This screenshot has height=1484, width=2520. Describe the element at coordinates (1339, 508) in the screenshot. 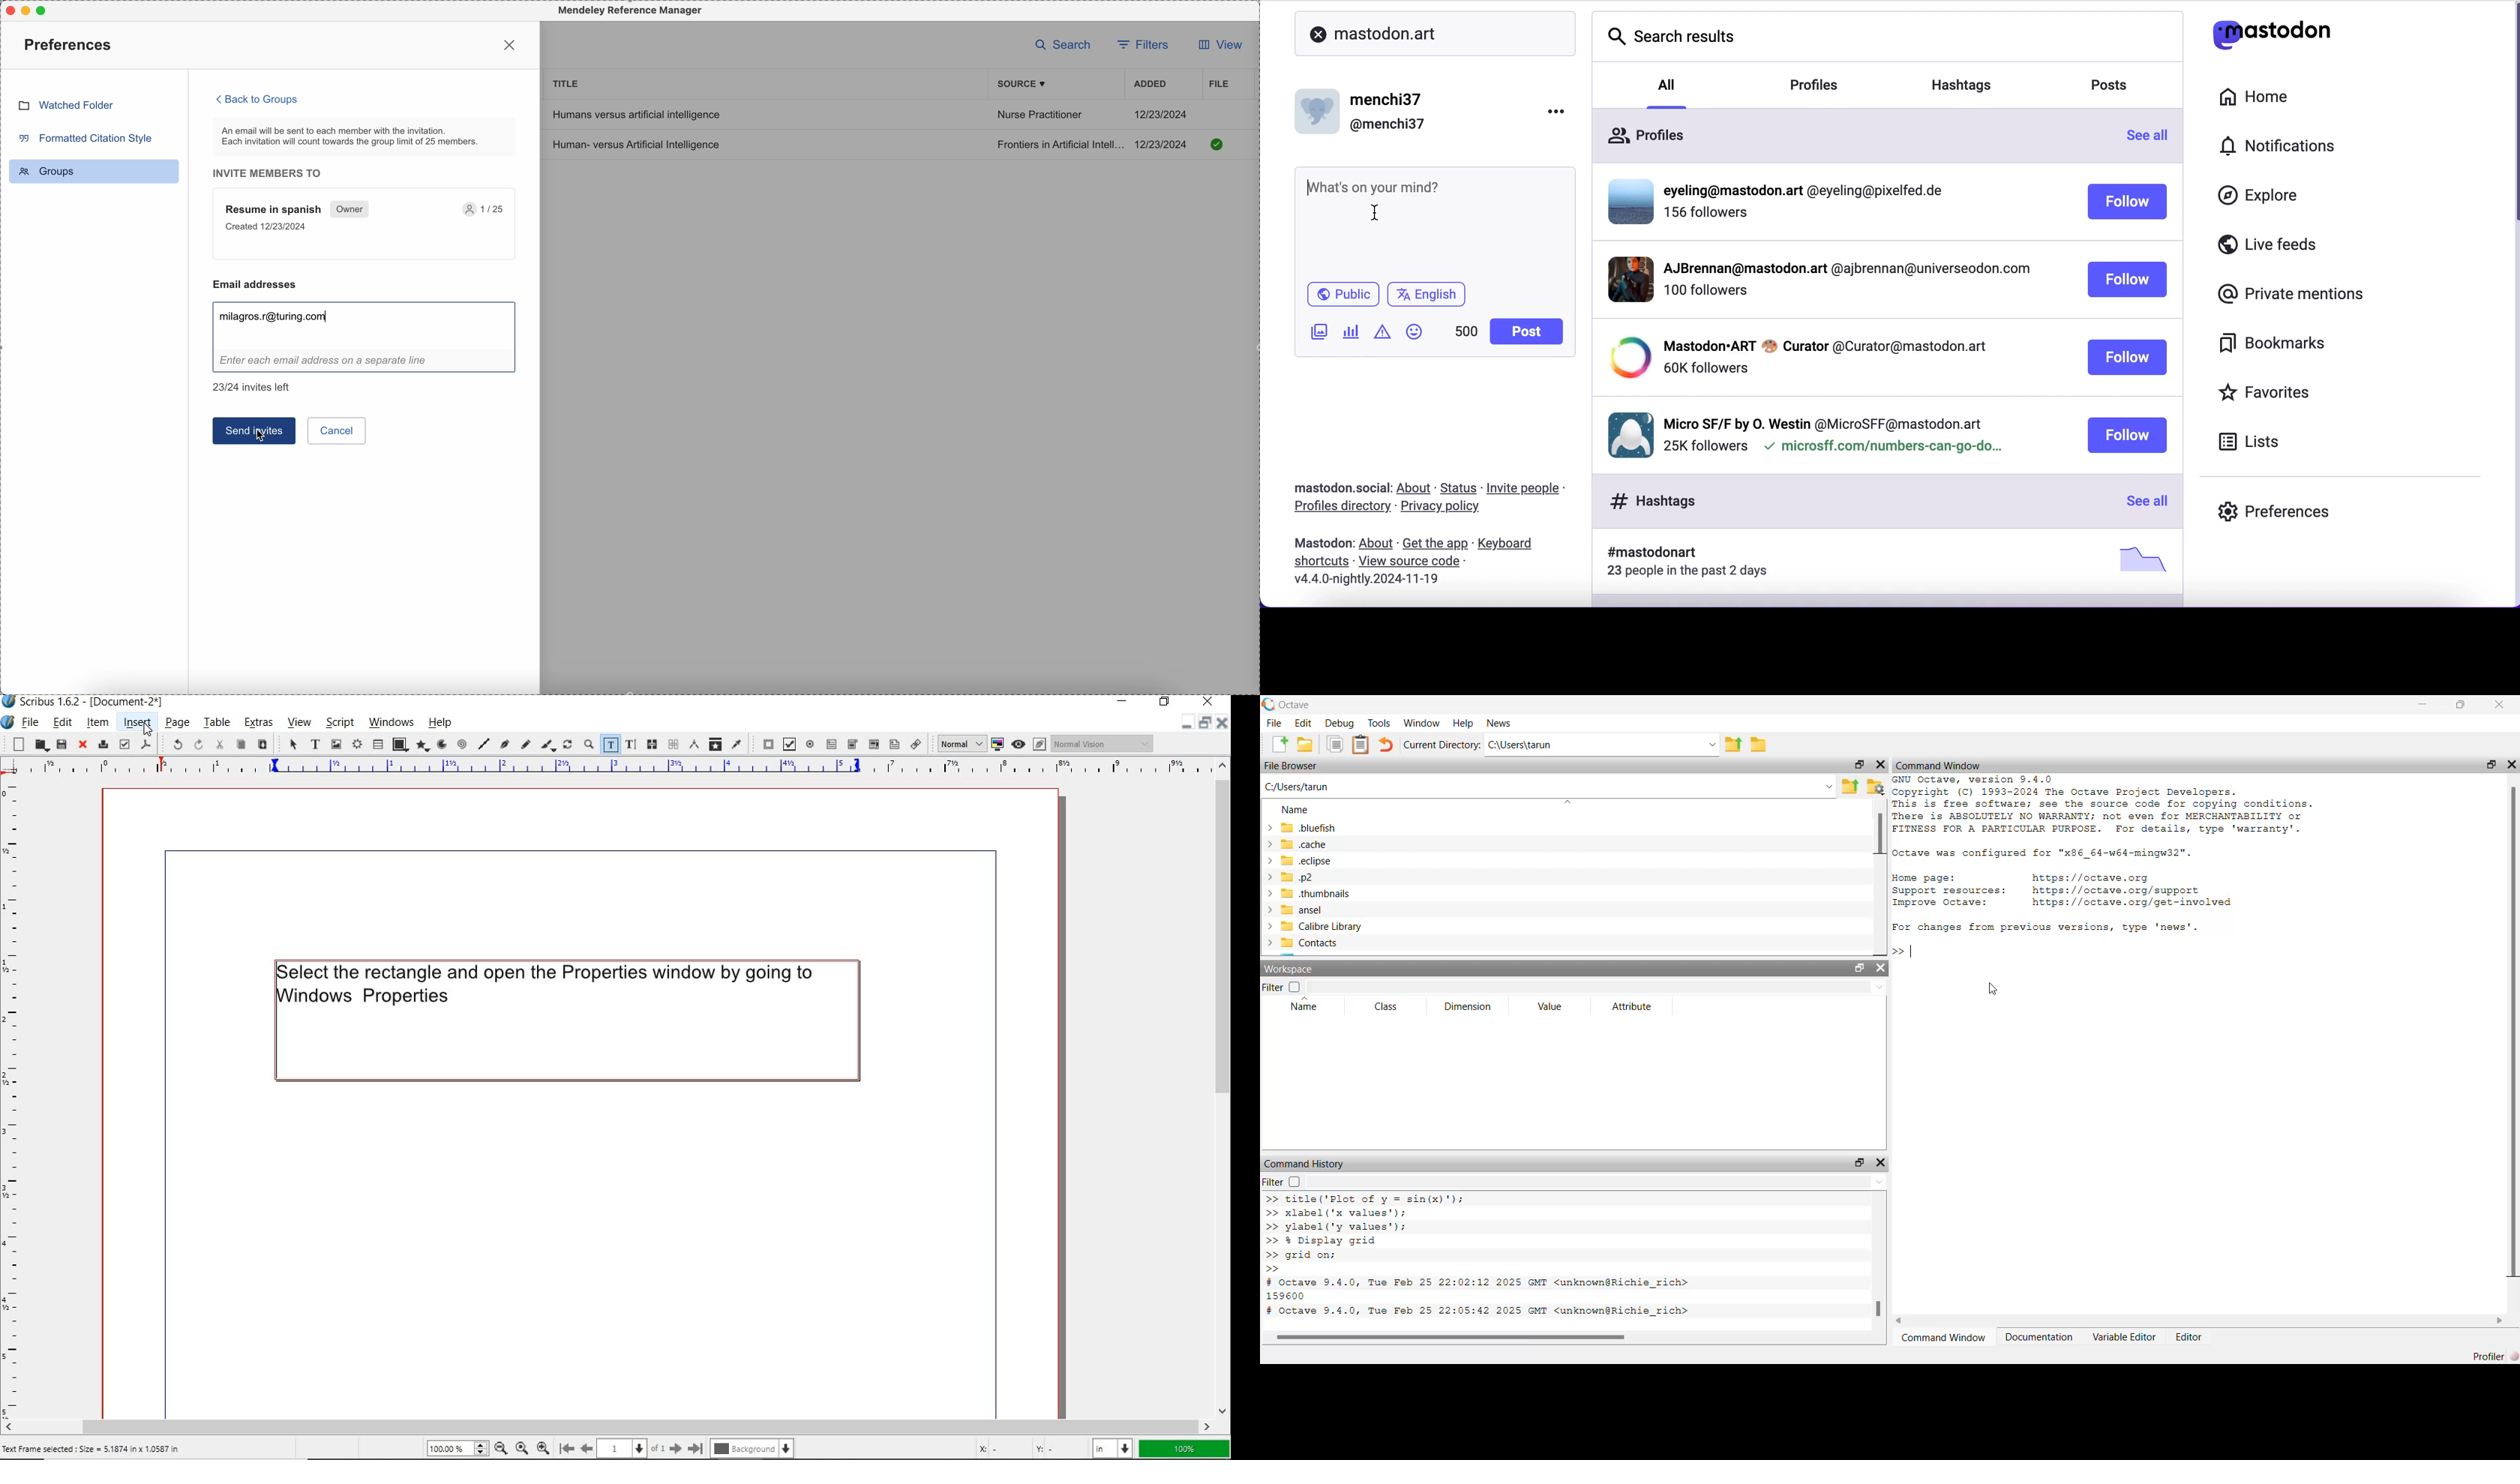

I see `profiles directory` at that location.